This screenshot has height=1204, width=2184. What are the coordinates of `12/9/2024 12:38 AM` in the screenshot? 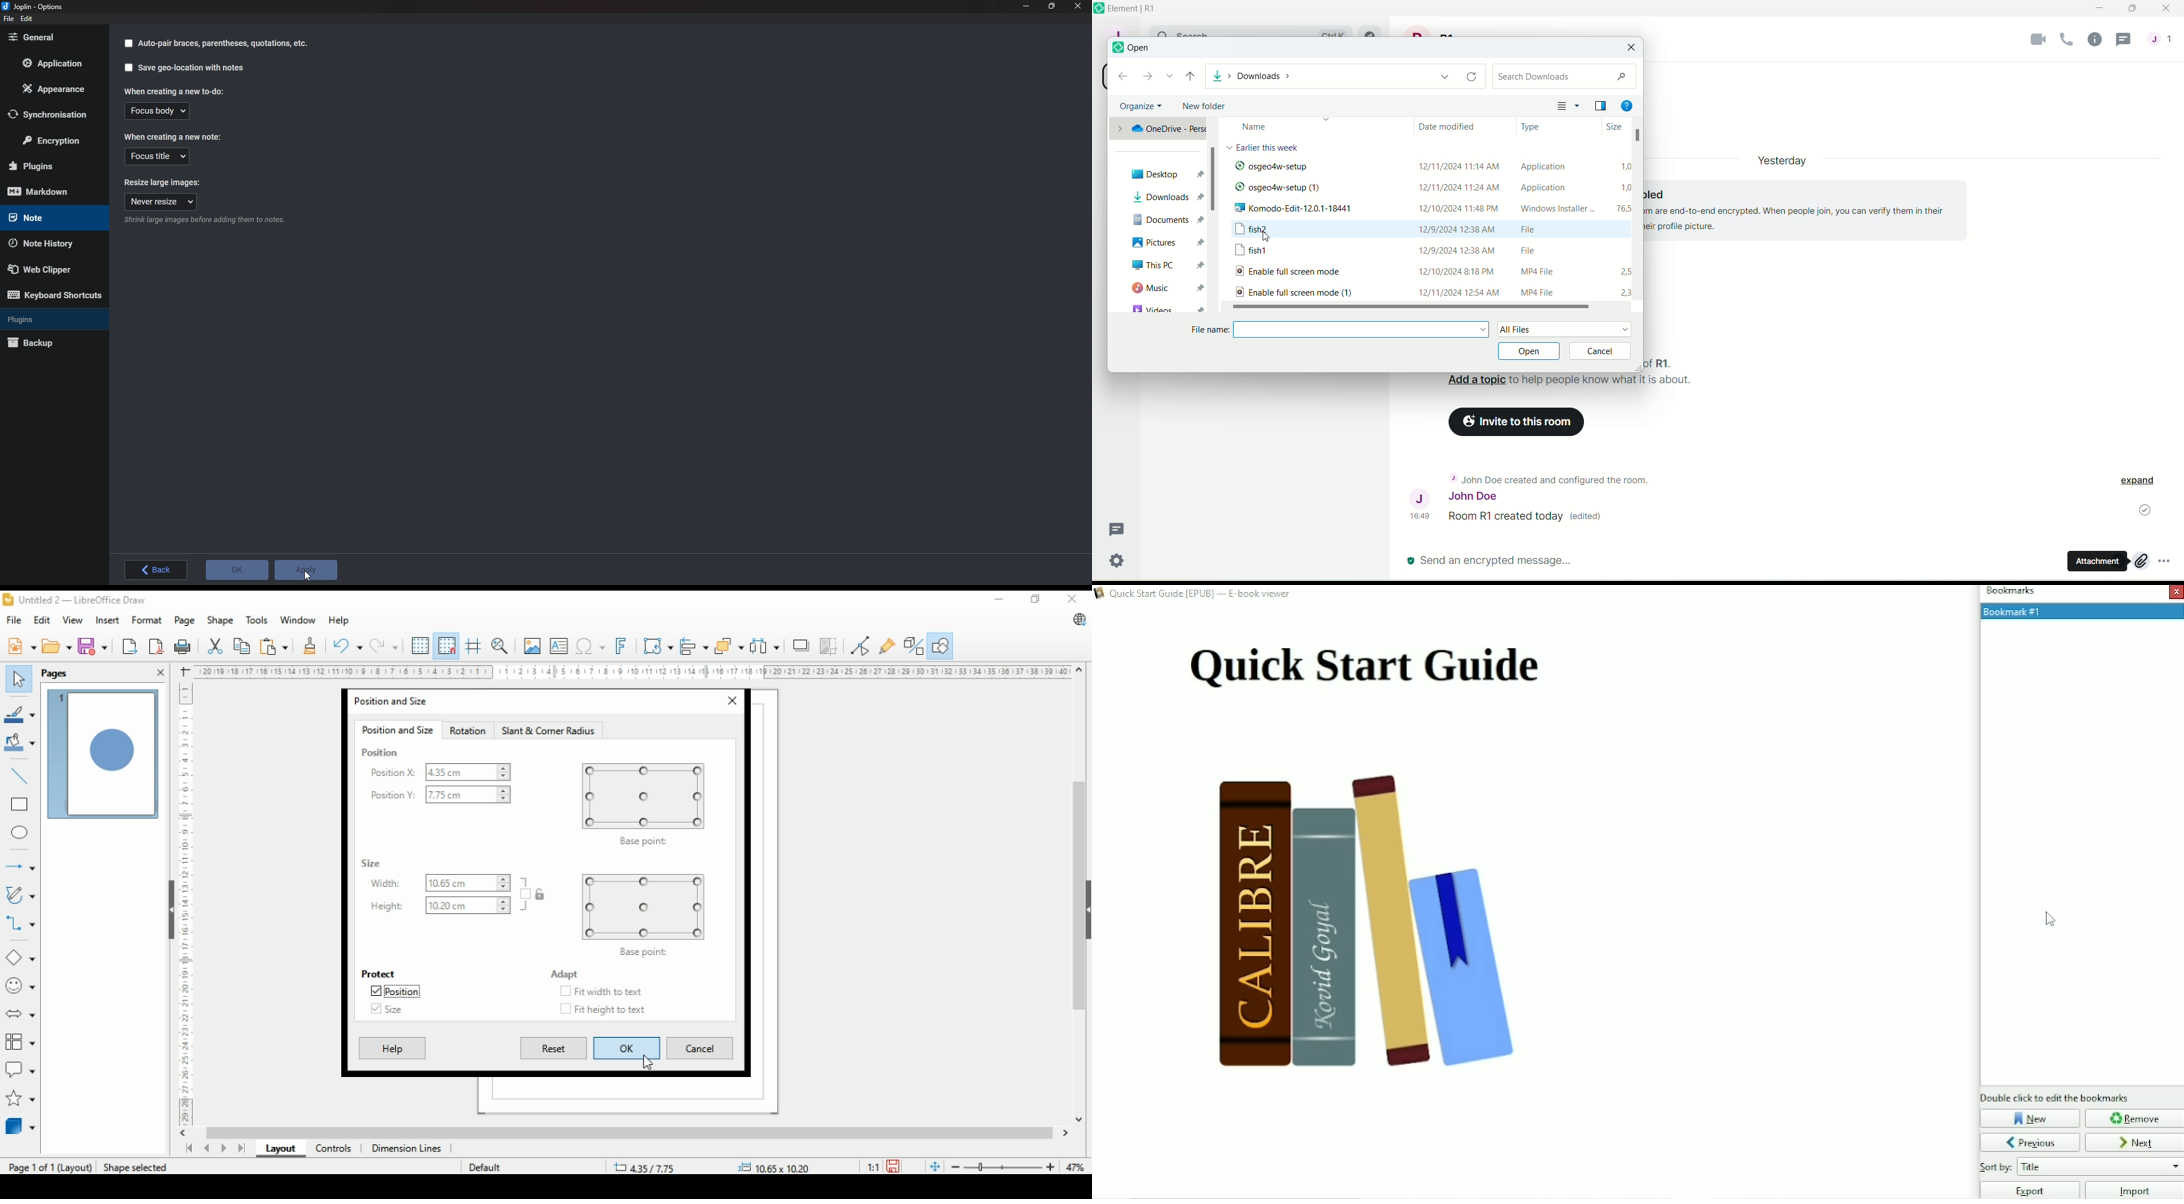 It's located at (1458, 229).